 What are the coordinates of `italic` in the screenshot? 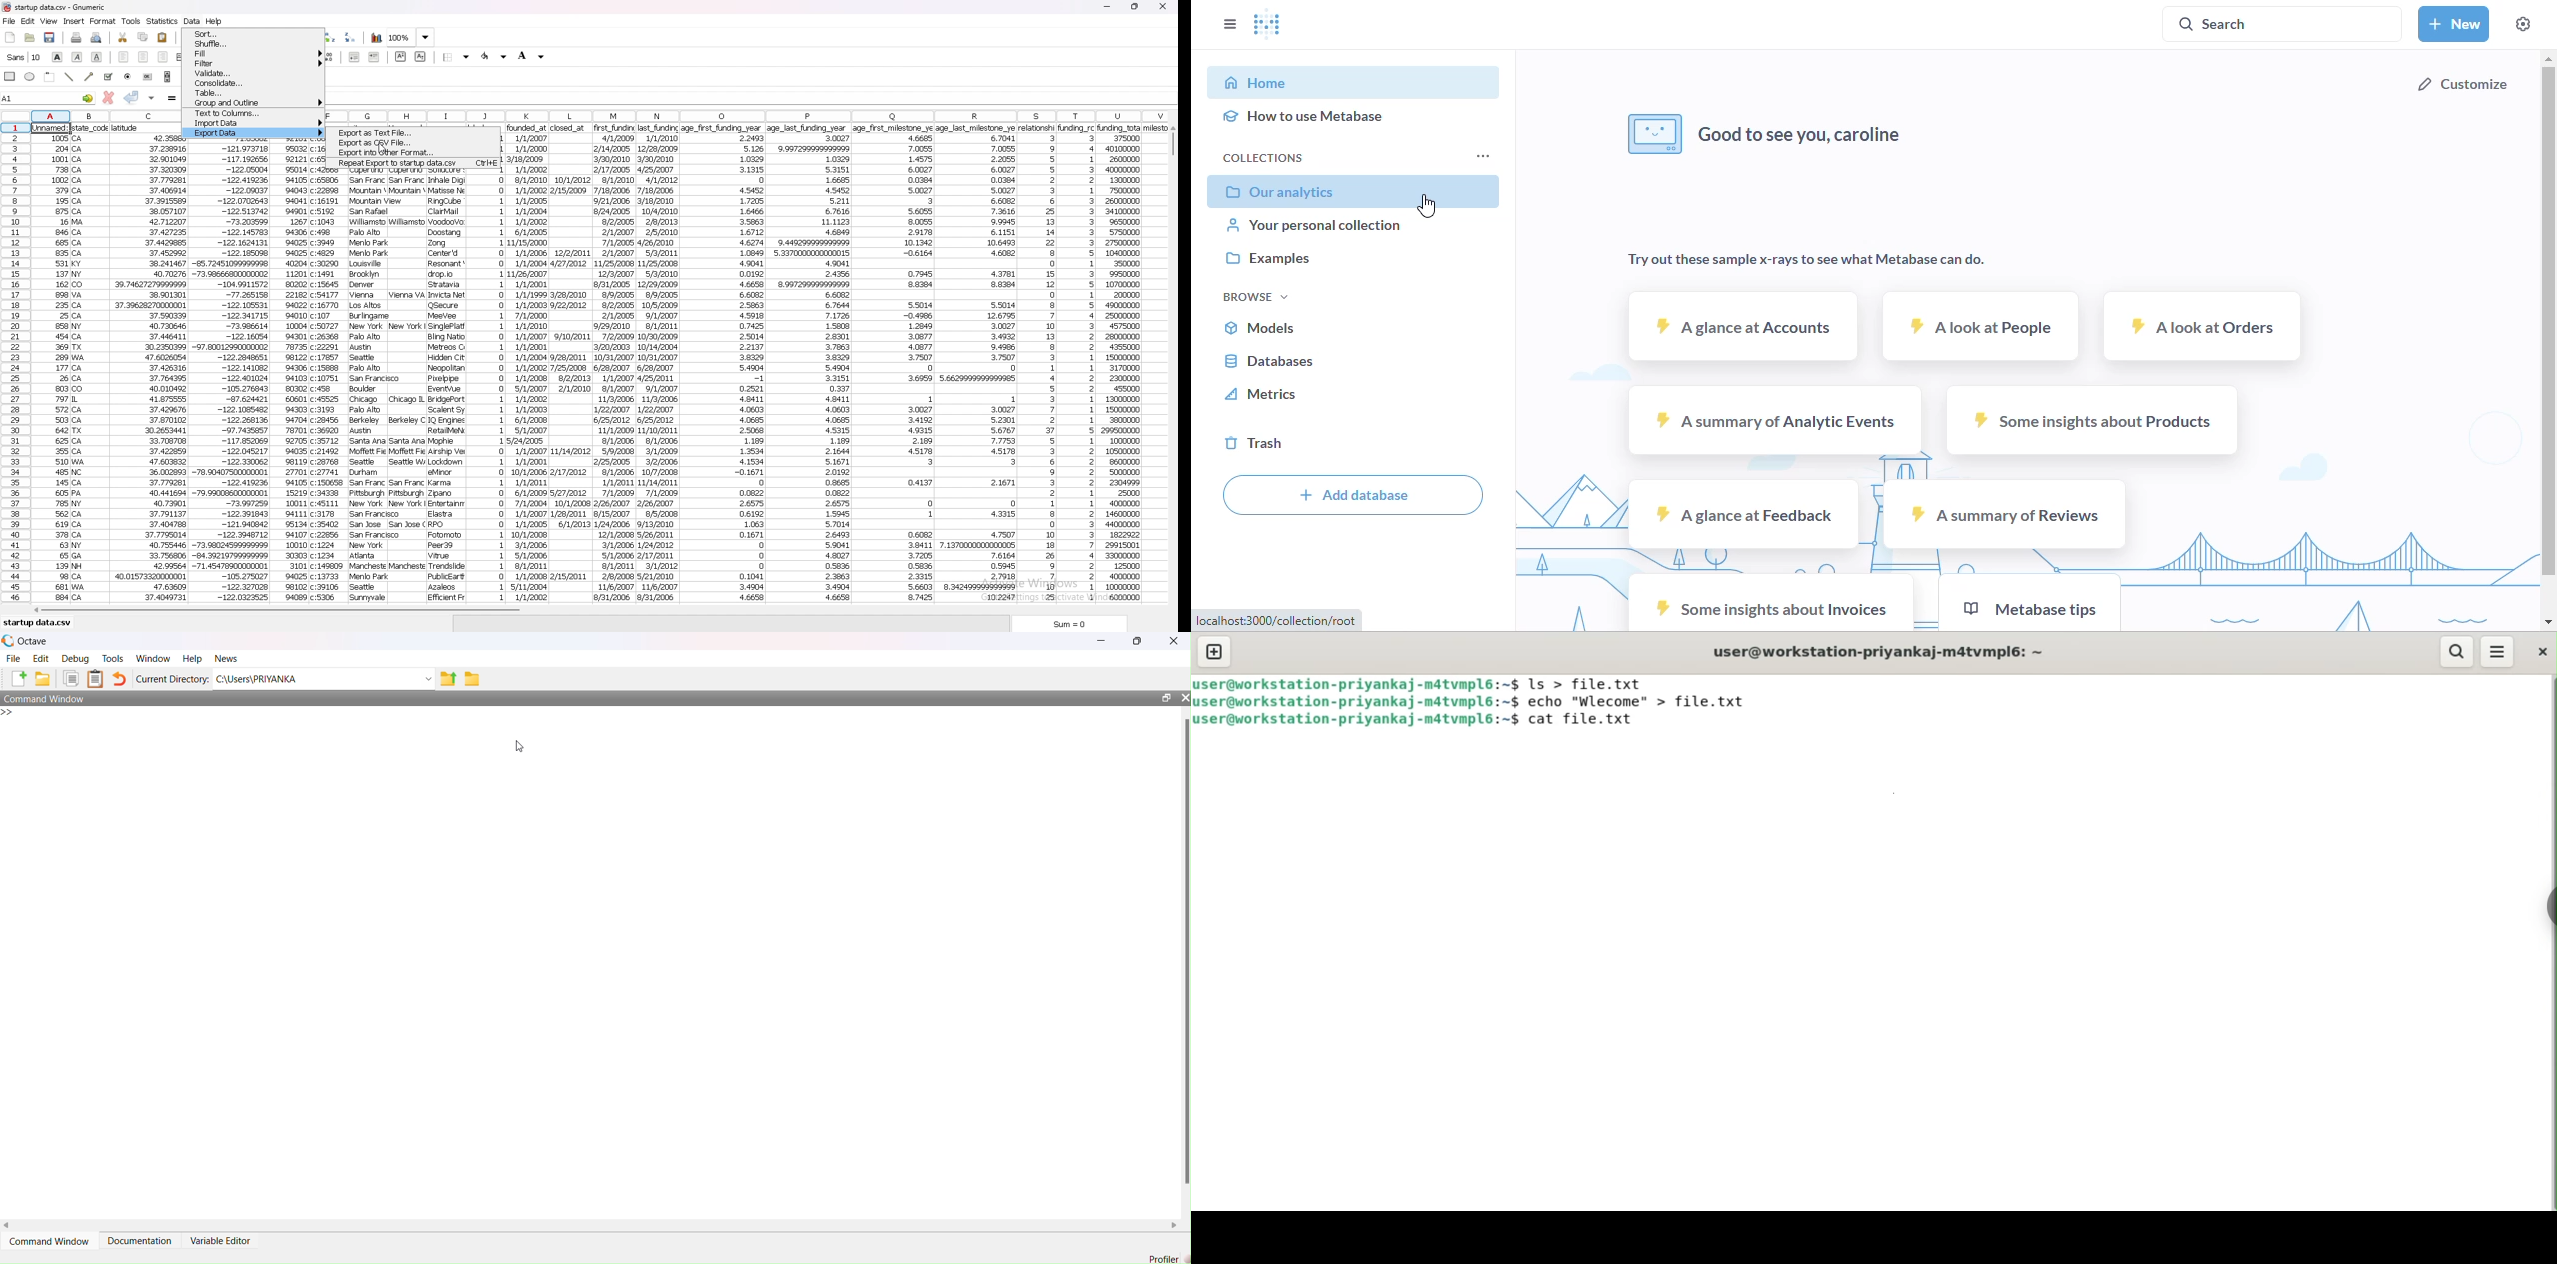 It's located at (77, 56).